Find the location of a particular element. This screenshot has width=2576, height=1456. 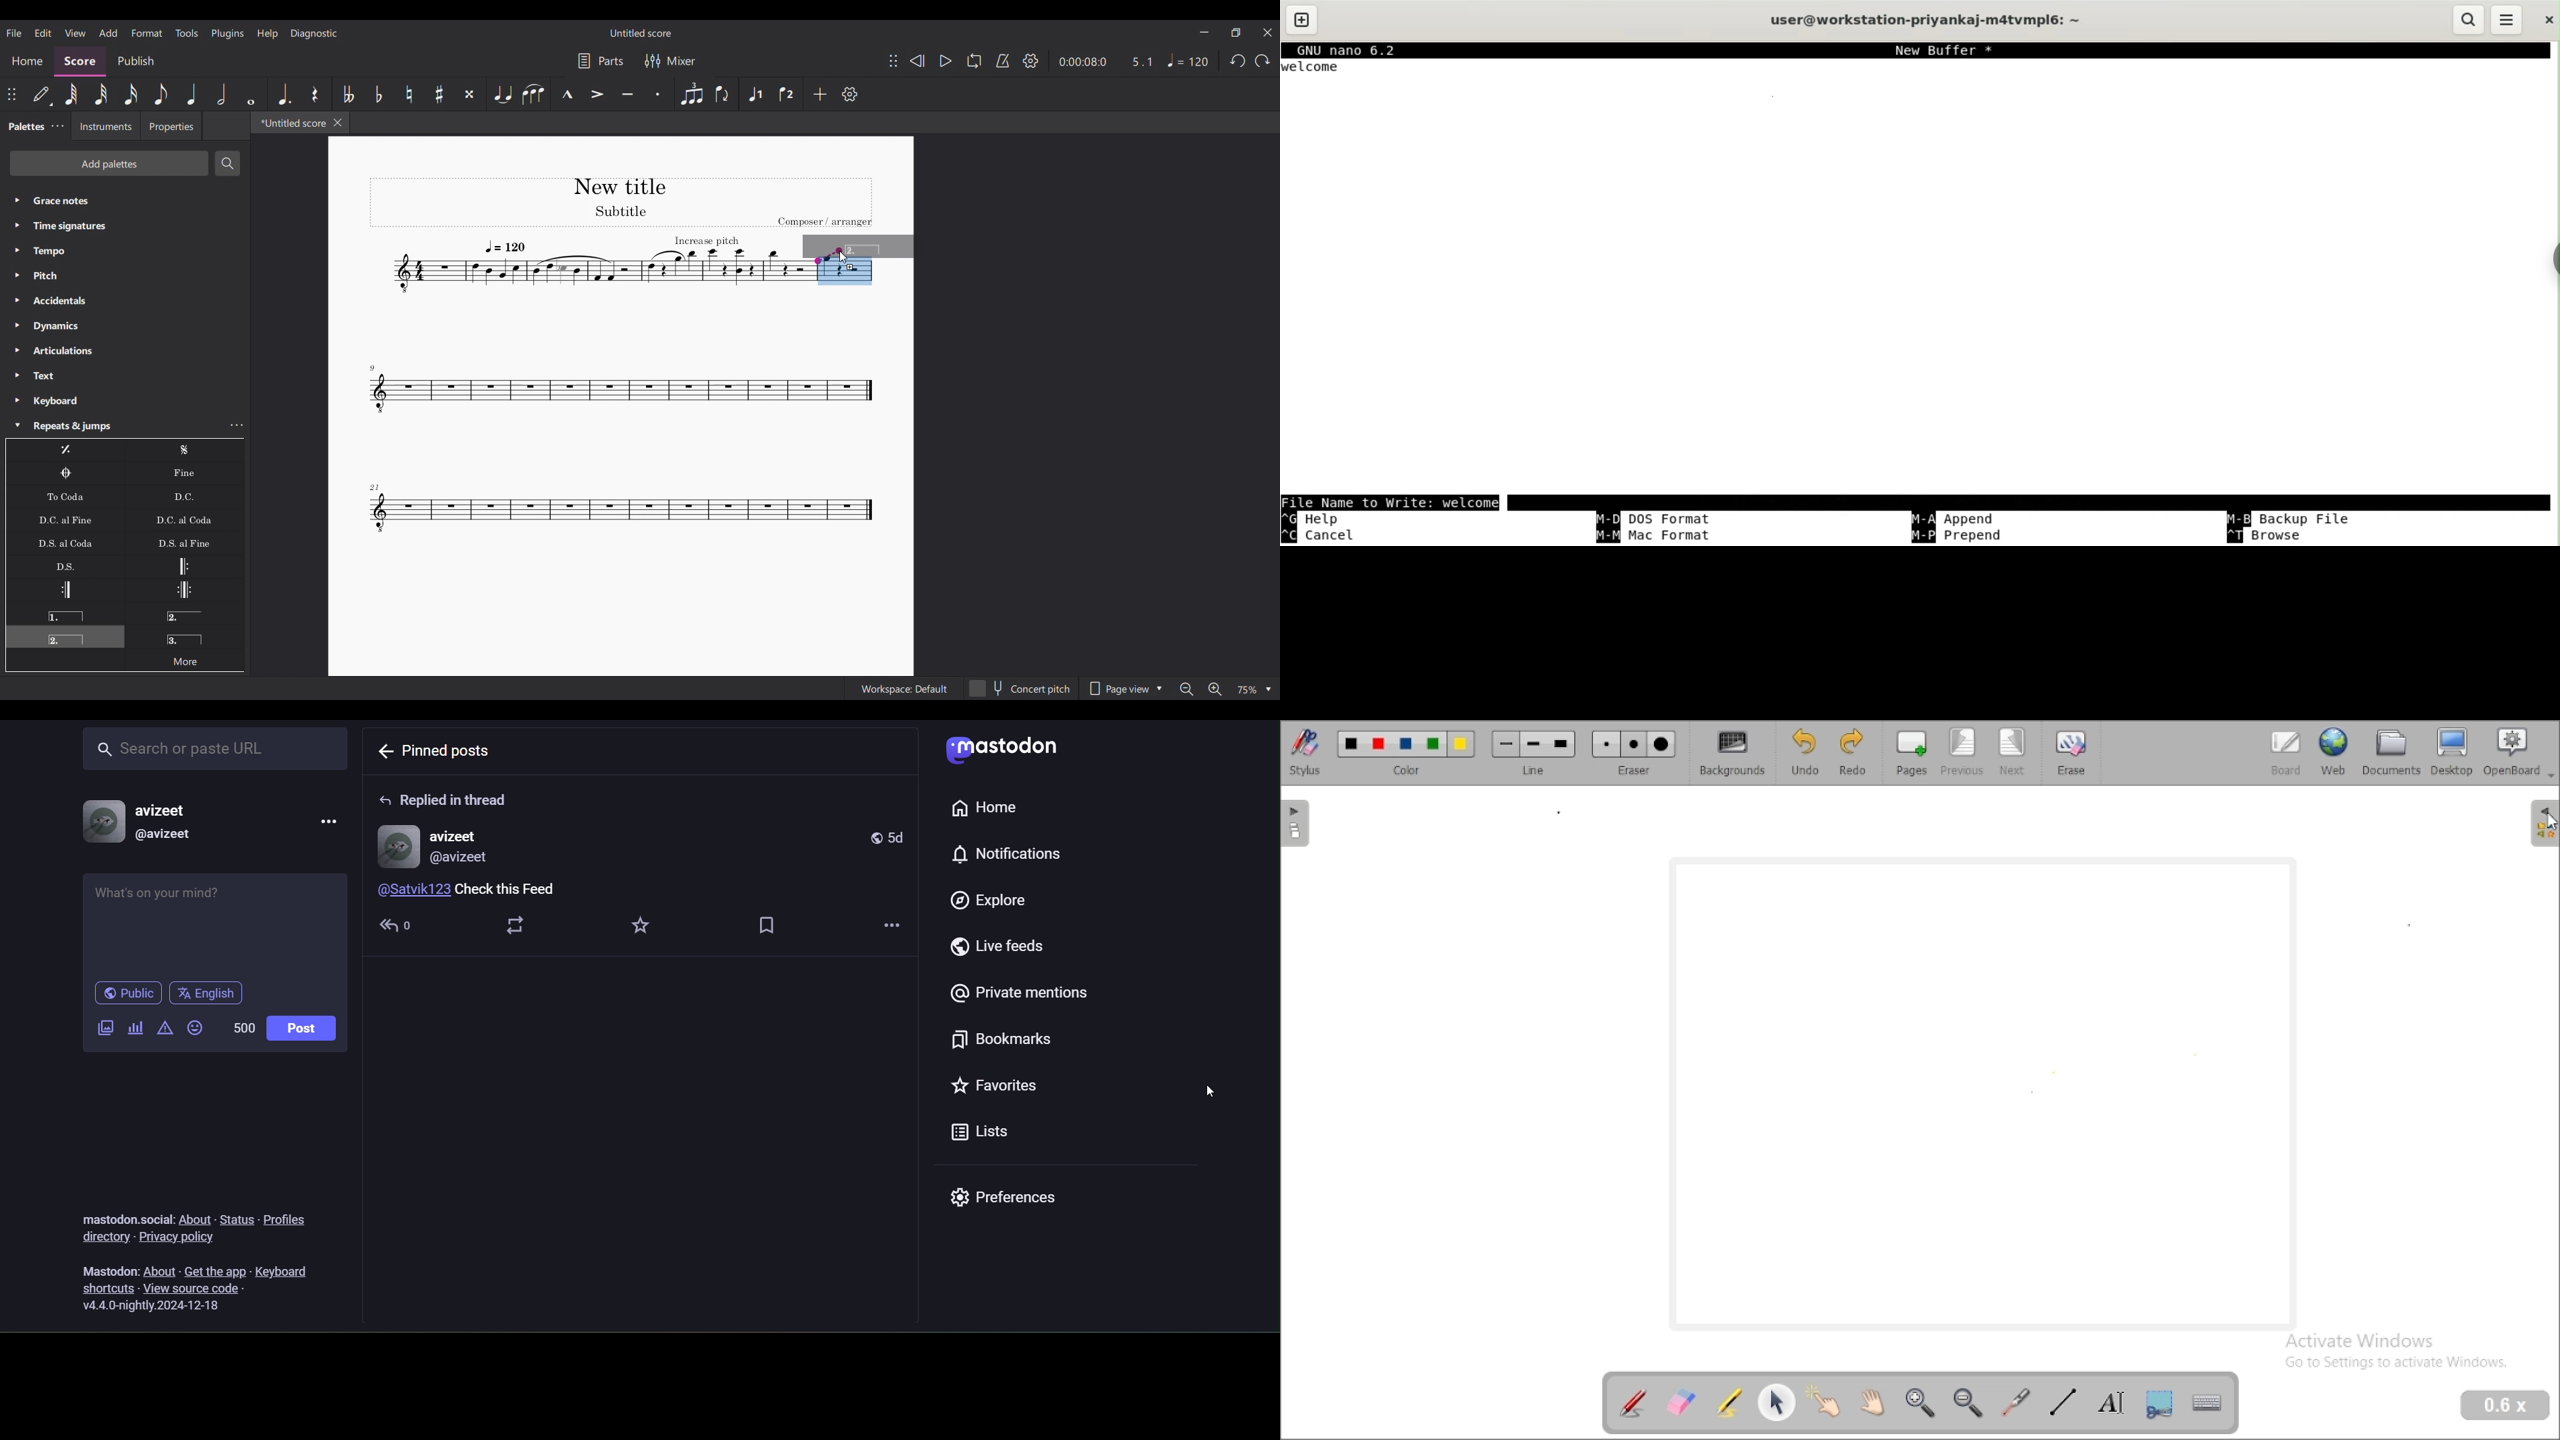

Add palettes is located at coordinates (109, 163).